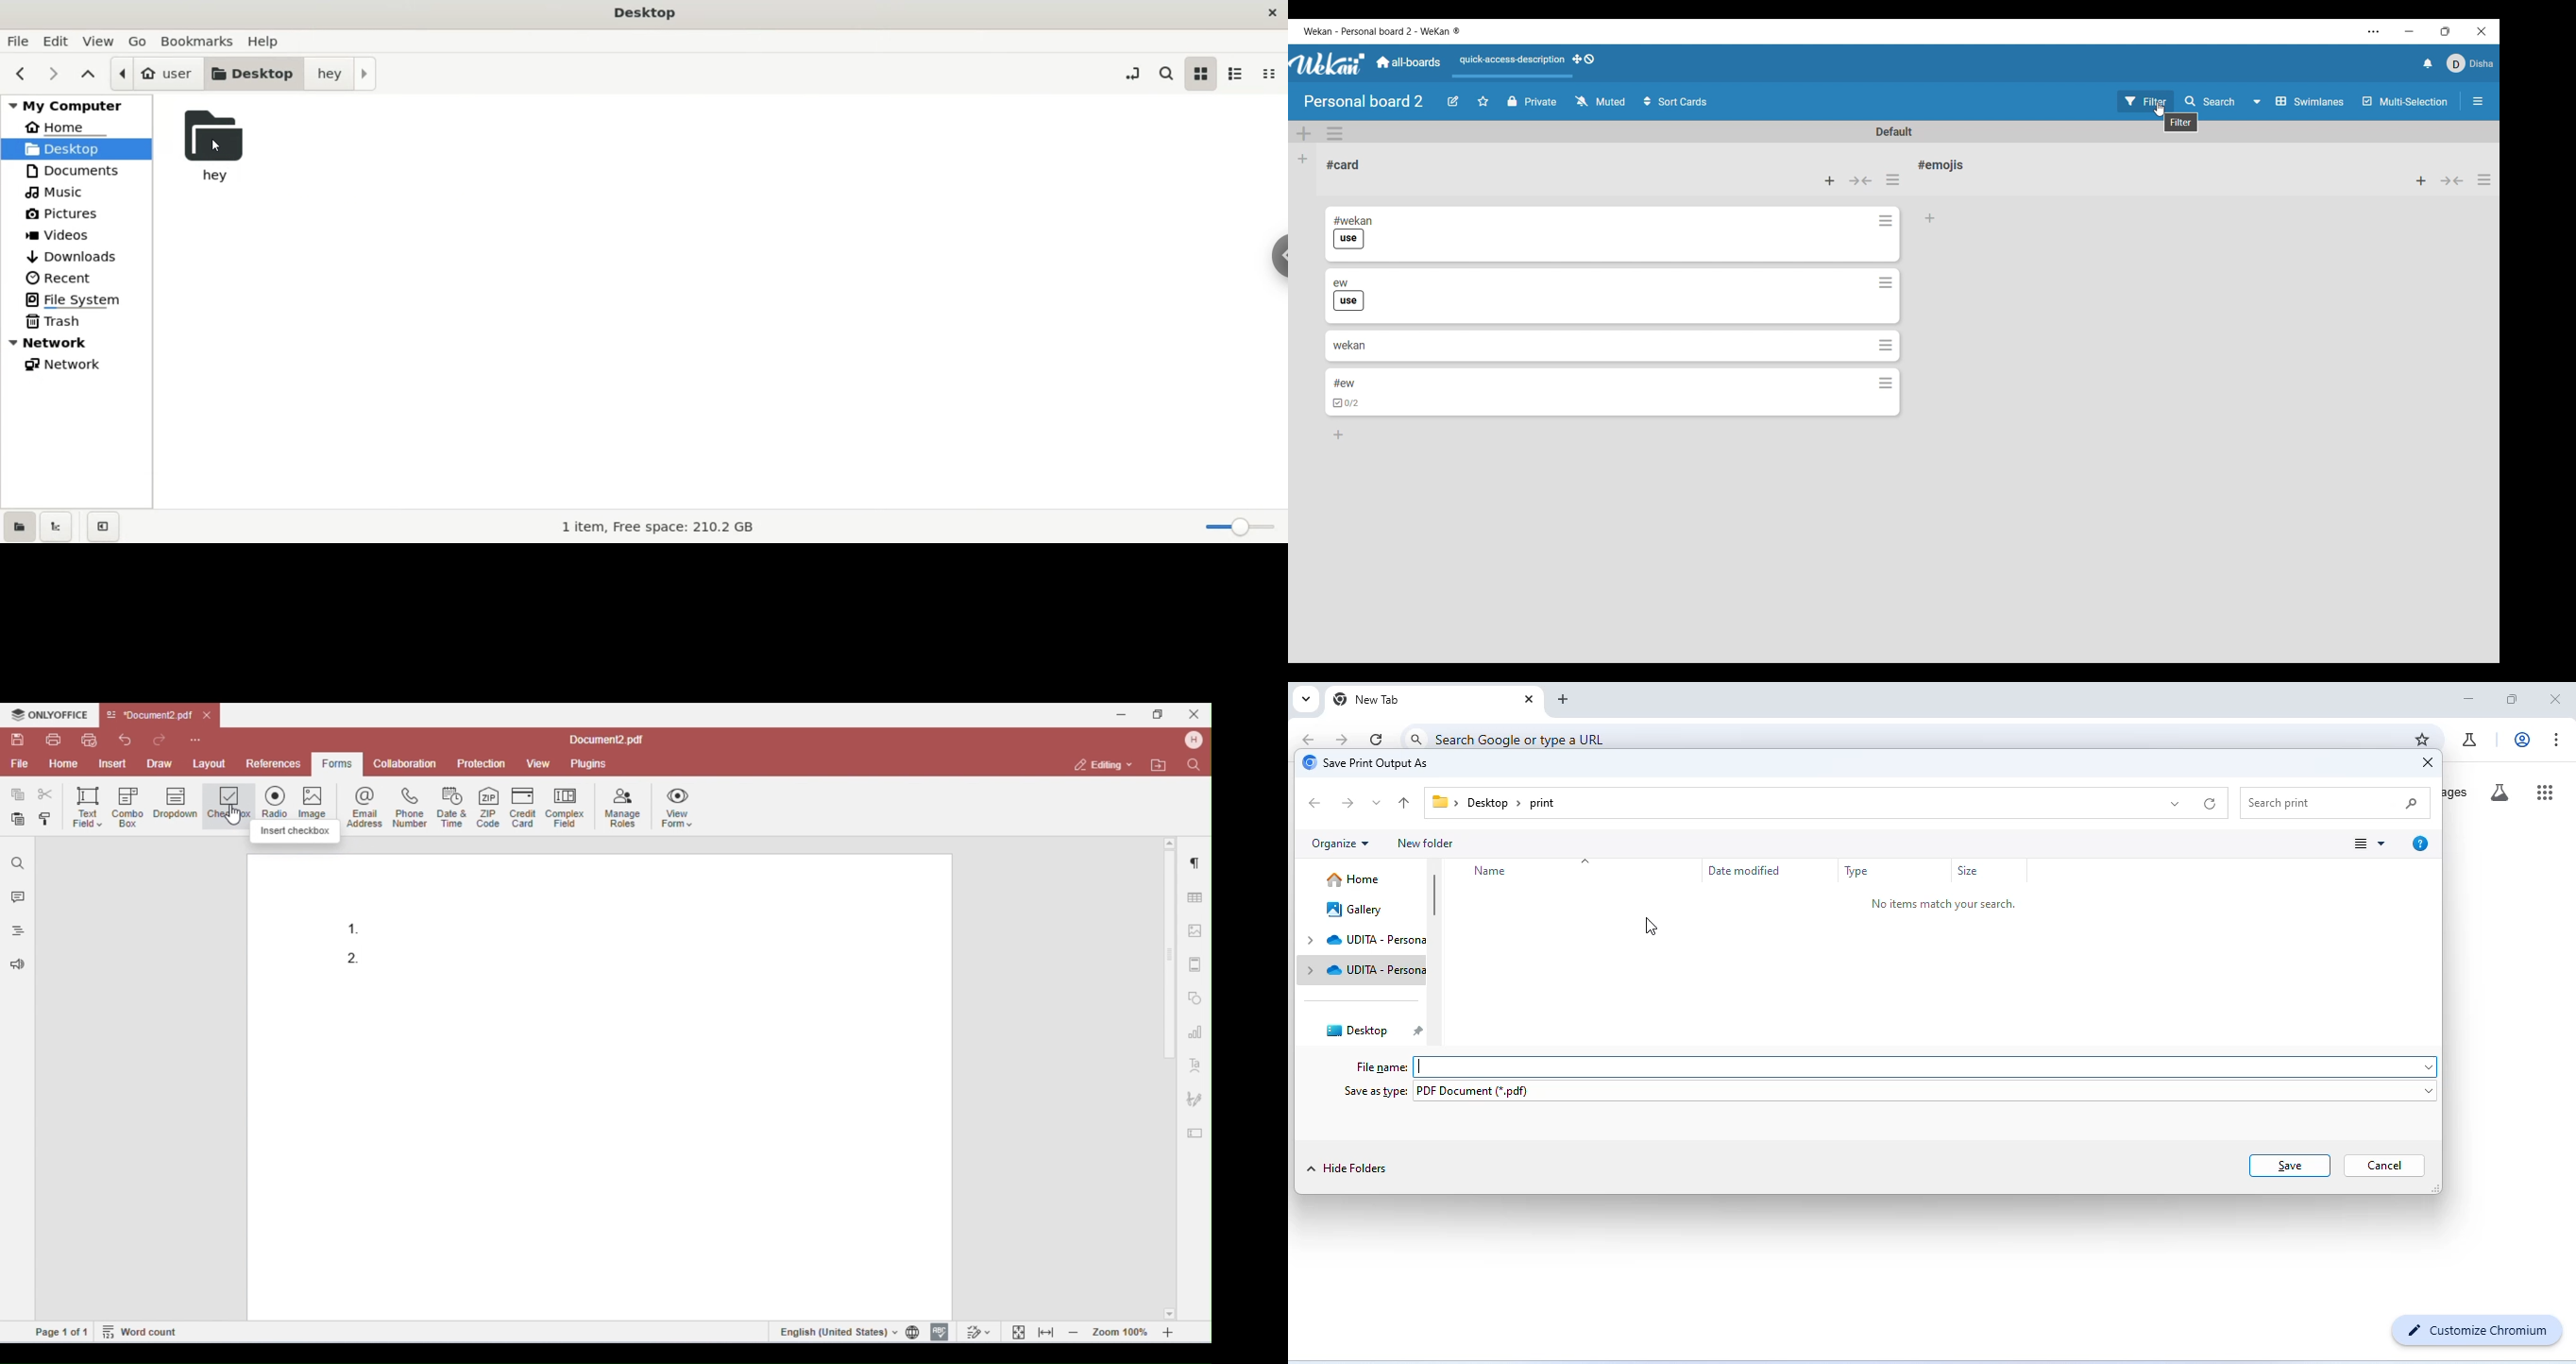  What do you see at coordinates (1303, 159) in the screenshot?
I see `Add list` at bounding box center [1303, 159].